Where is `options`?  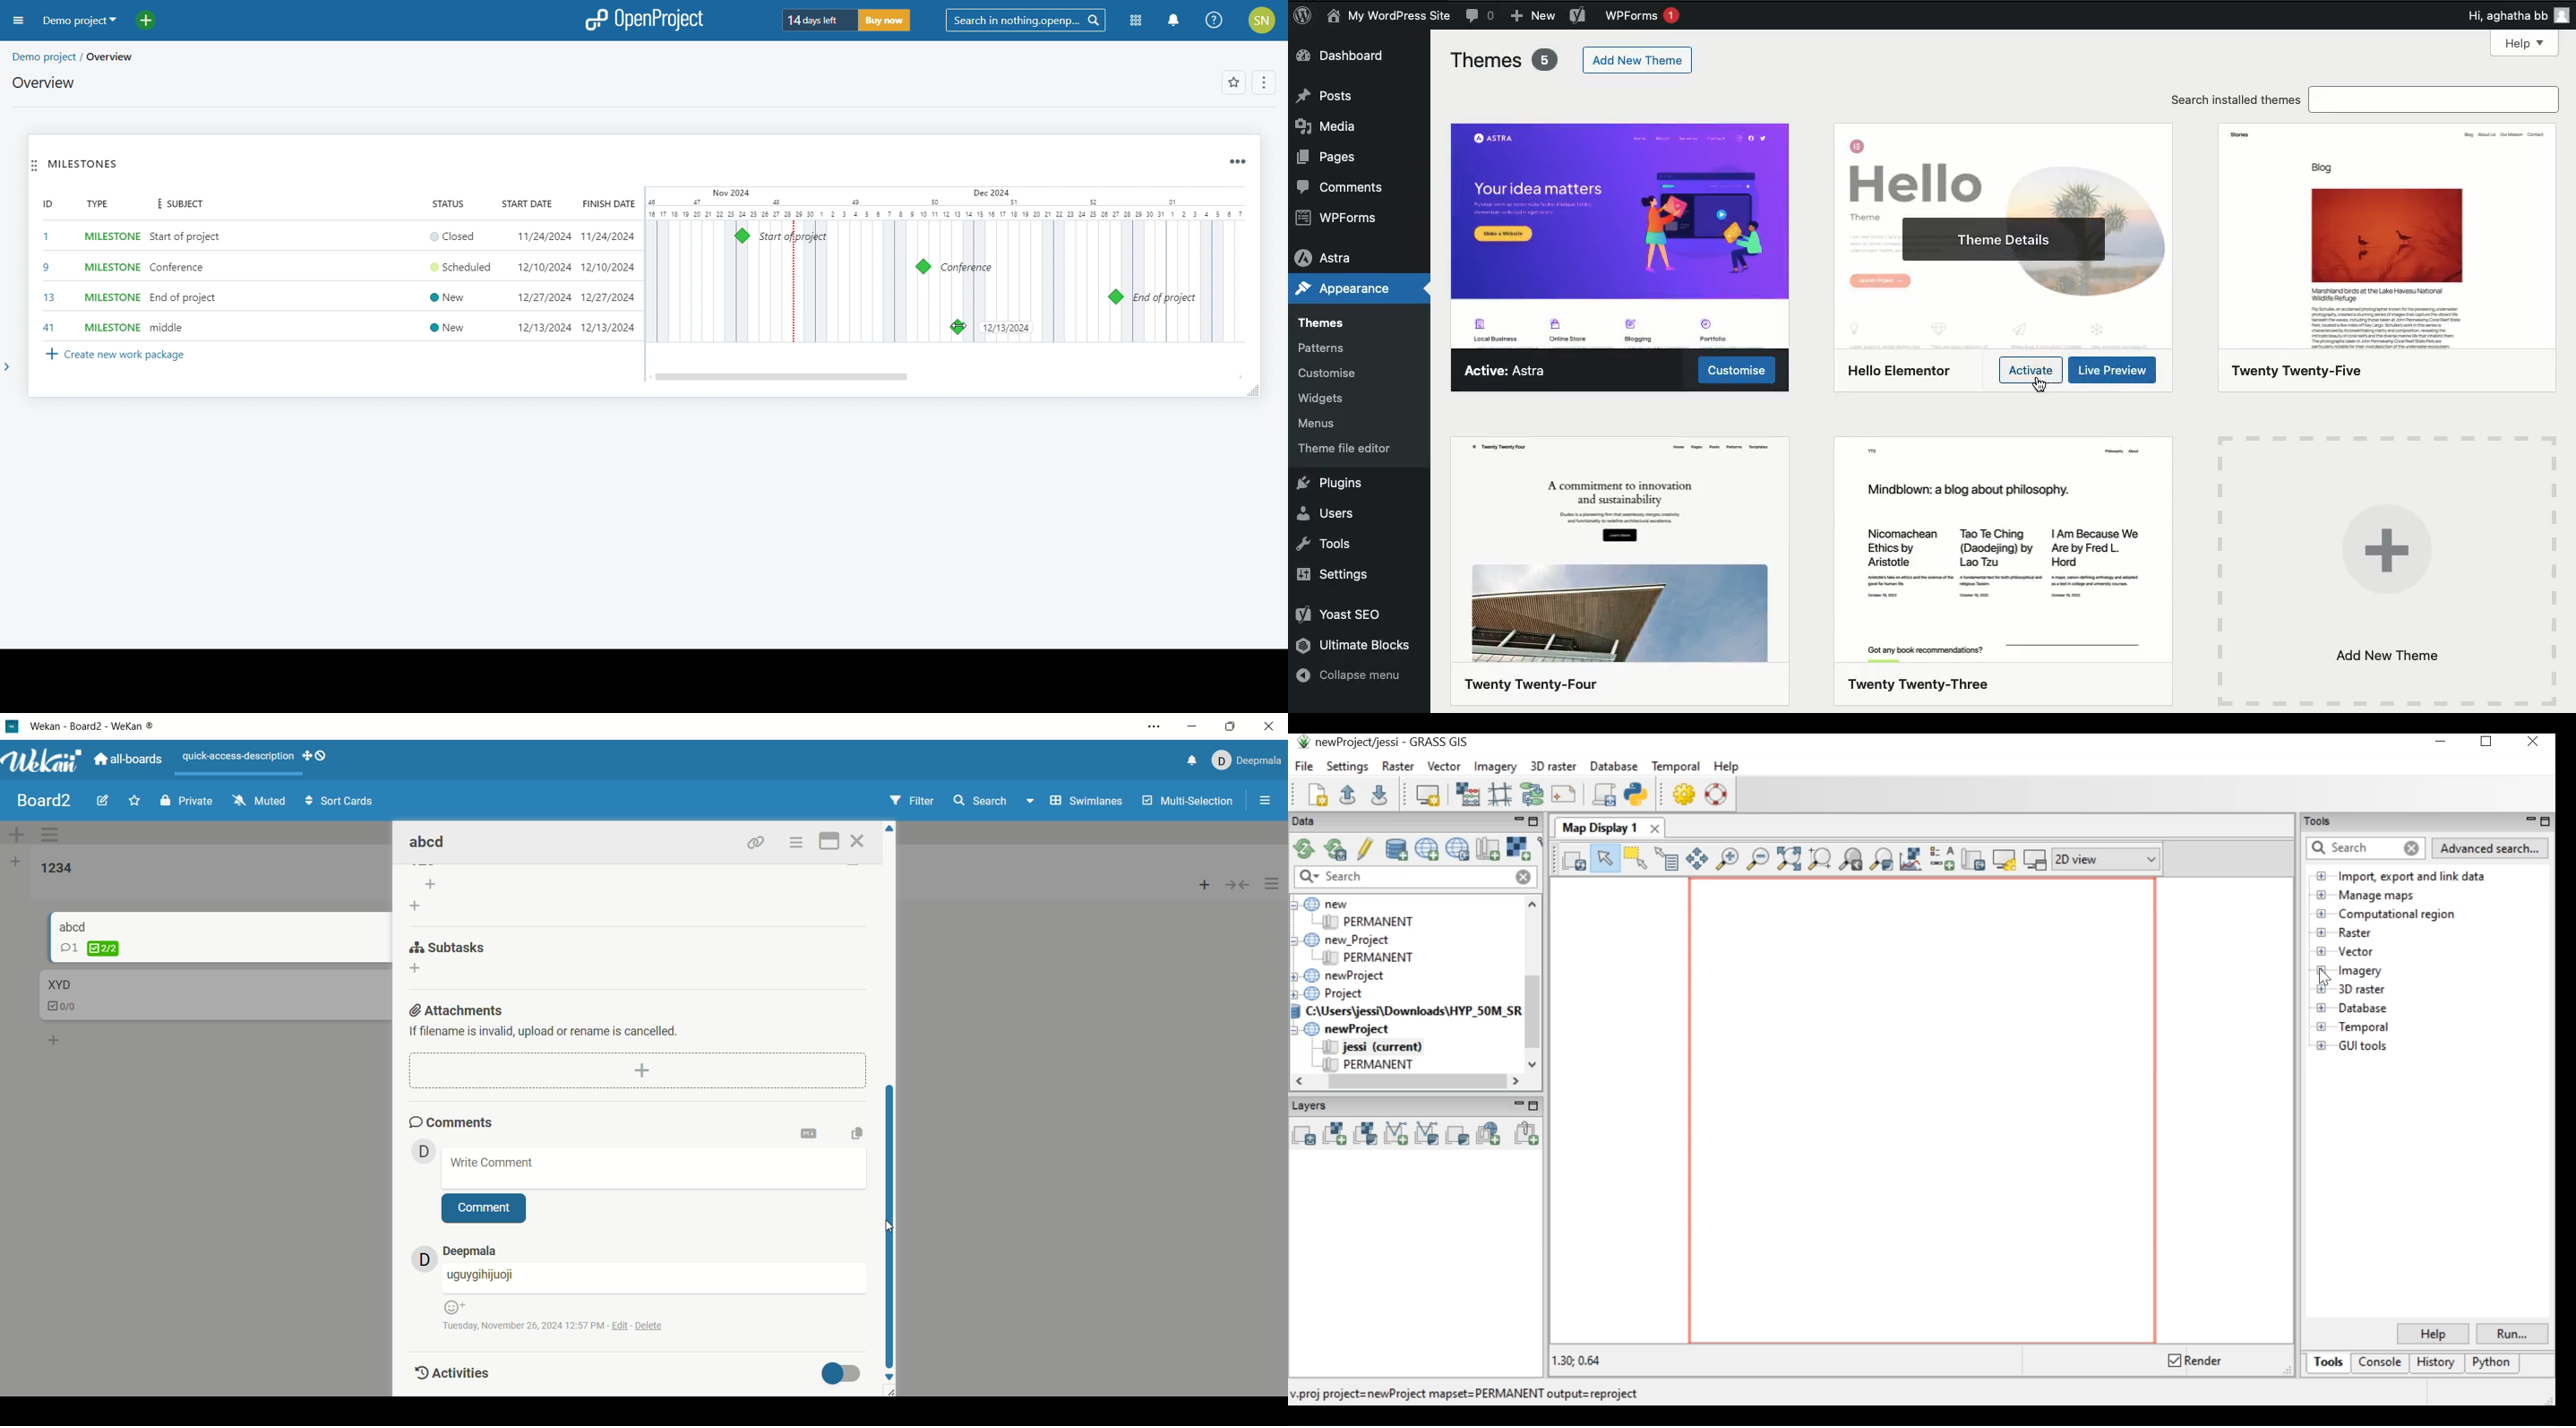 options is located at coordinates (1265, 83).